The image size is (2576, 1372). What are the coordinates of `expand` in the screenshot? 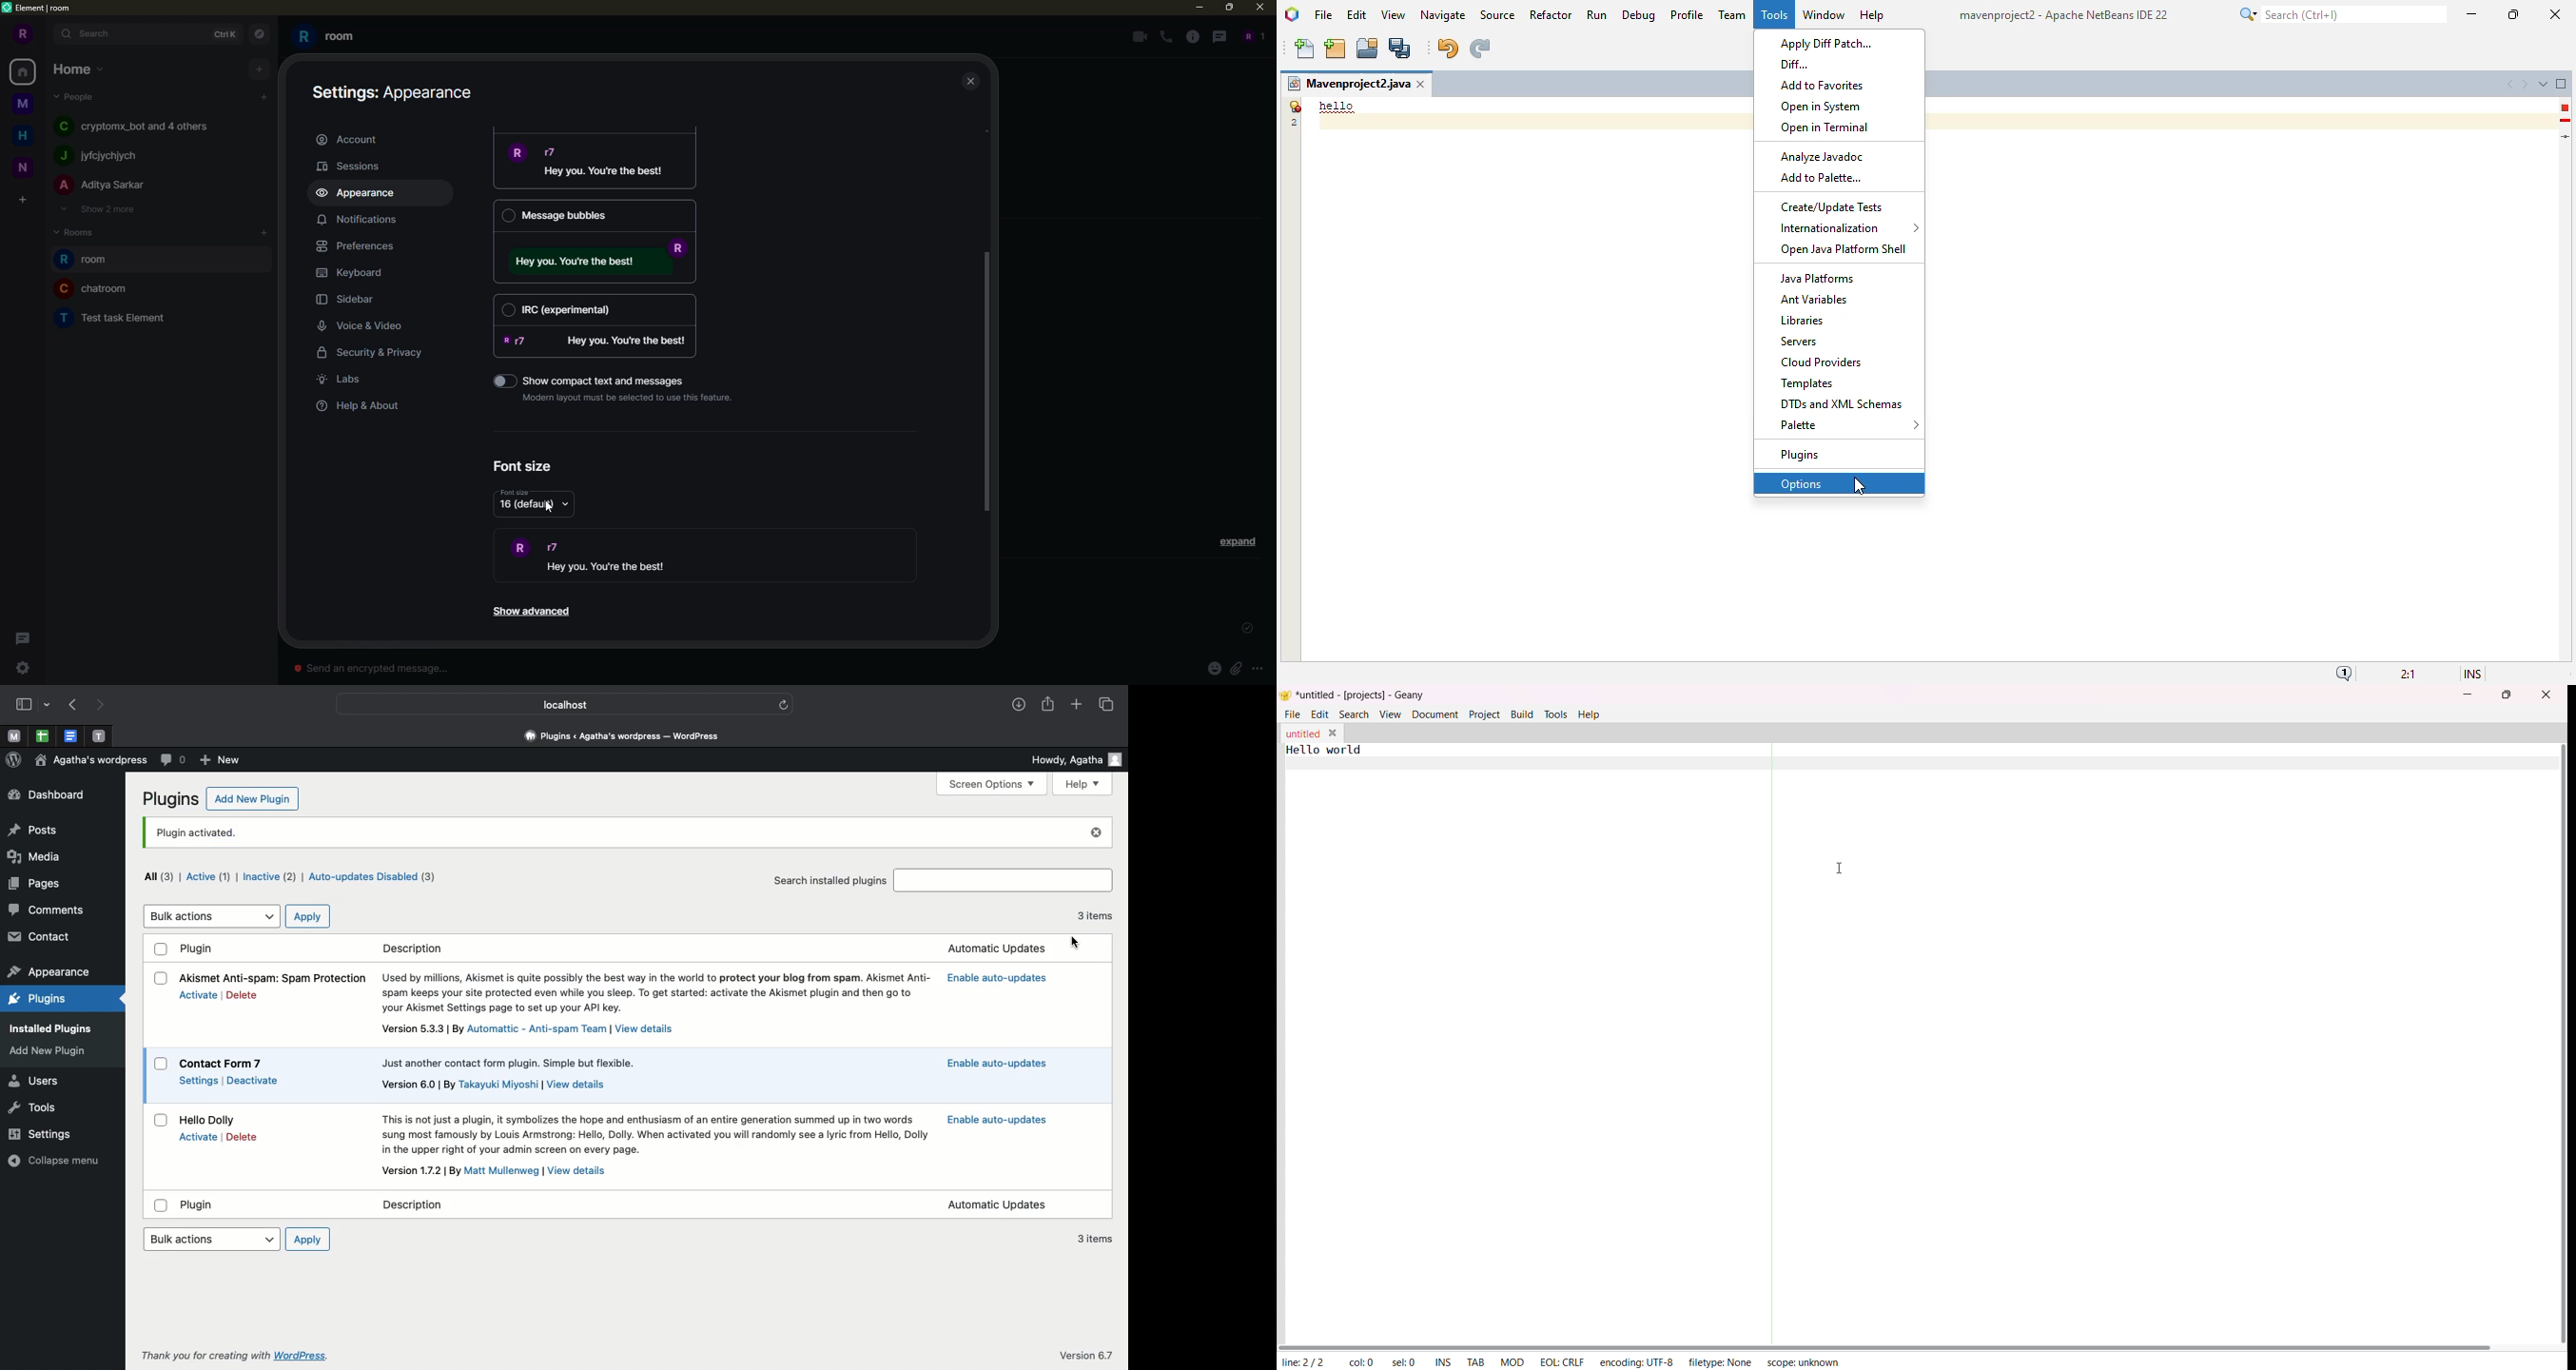 It's located at (1238, 541).